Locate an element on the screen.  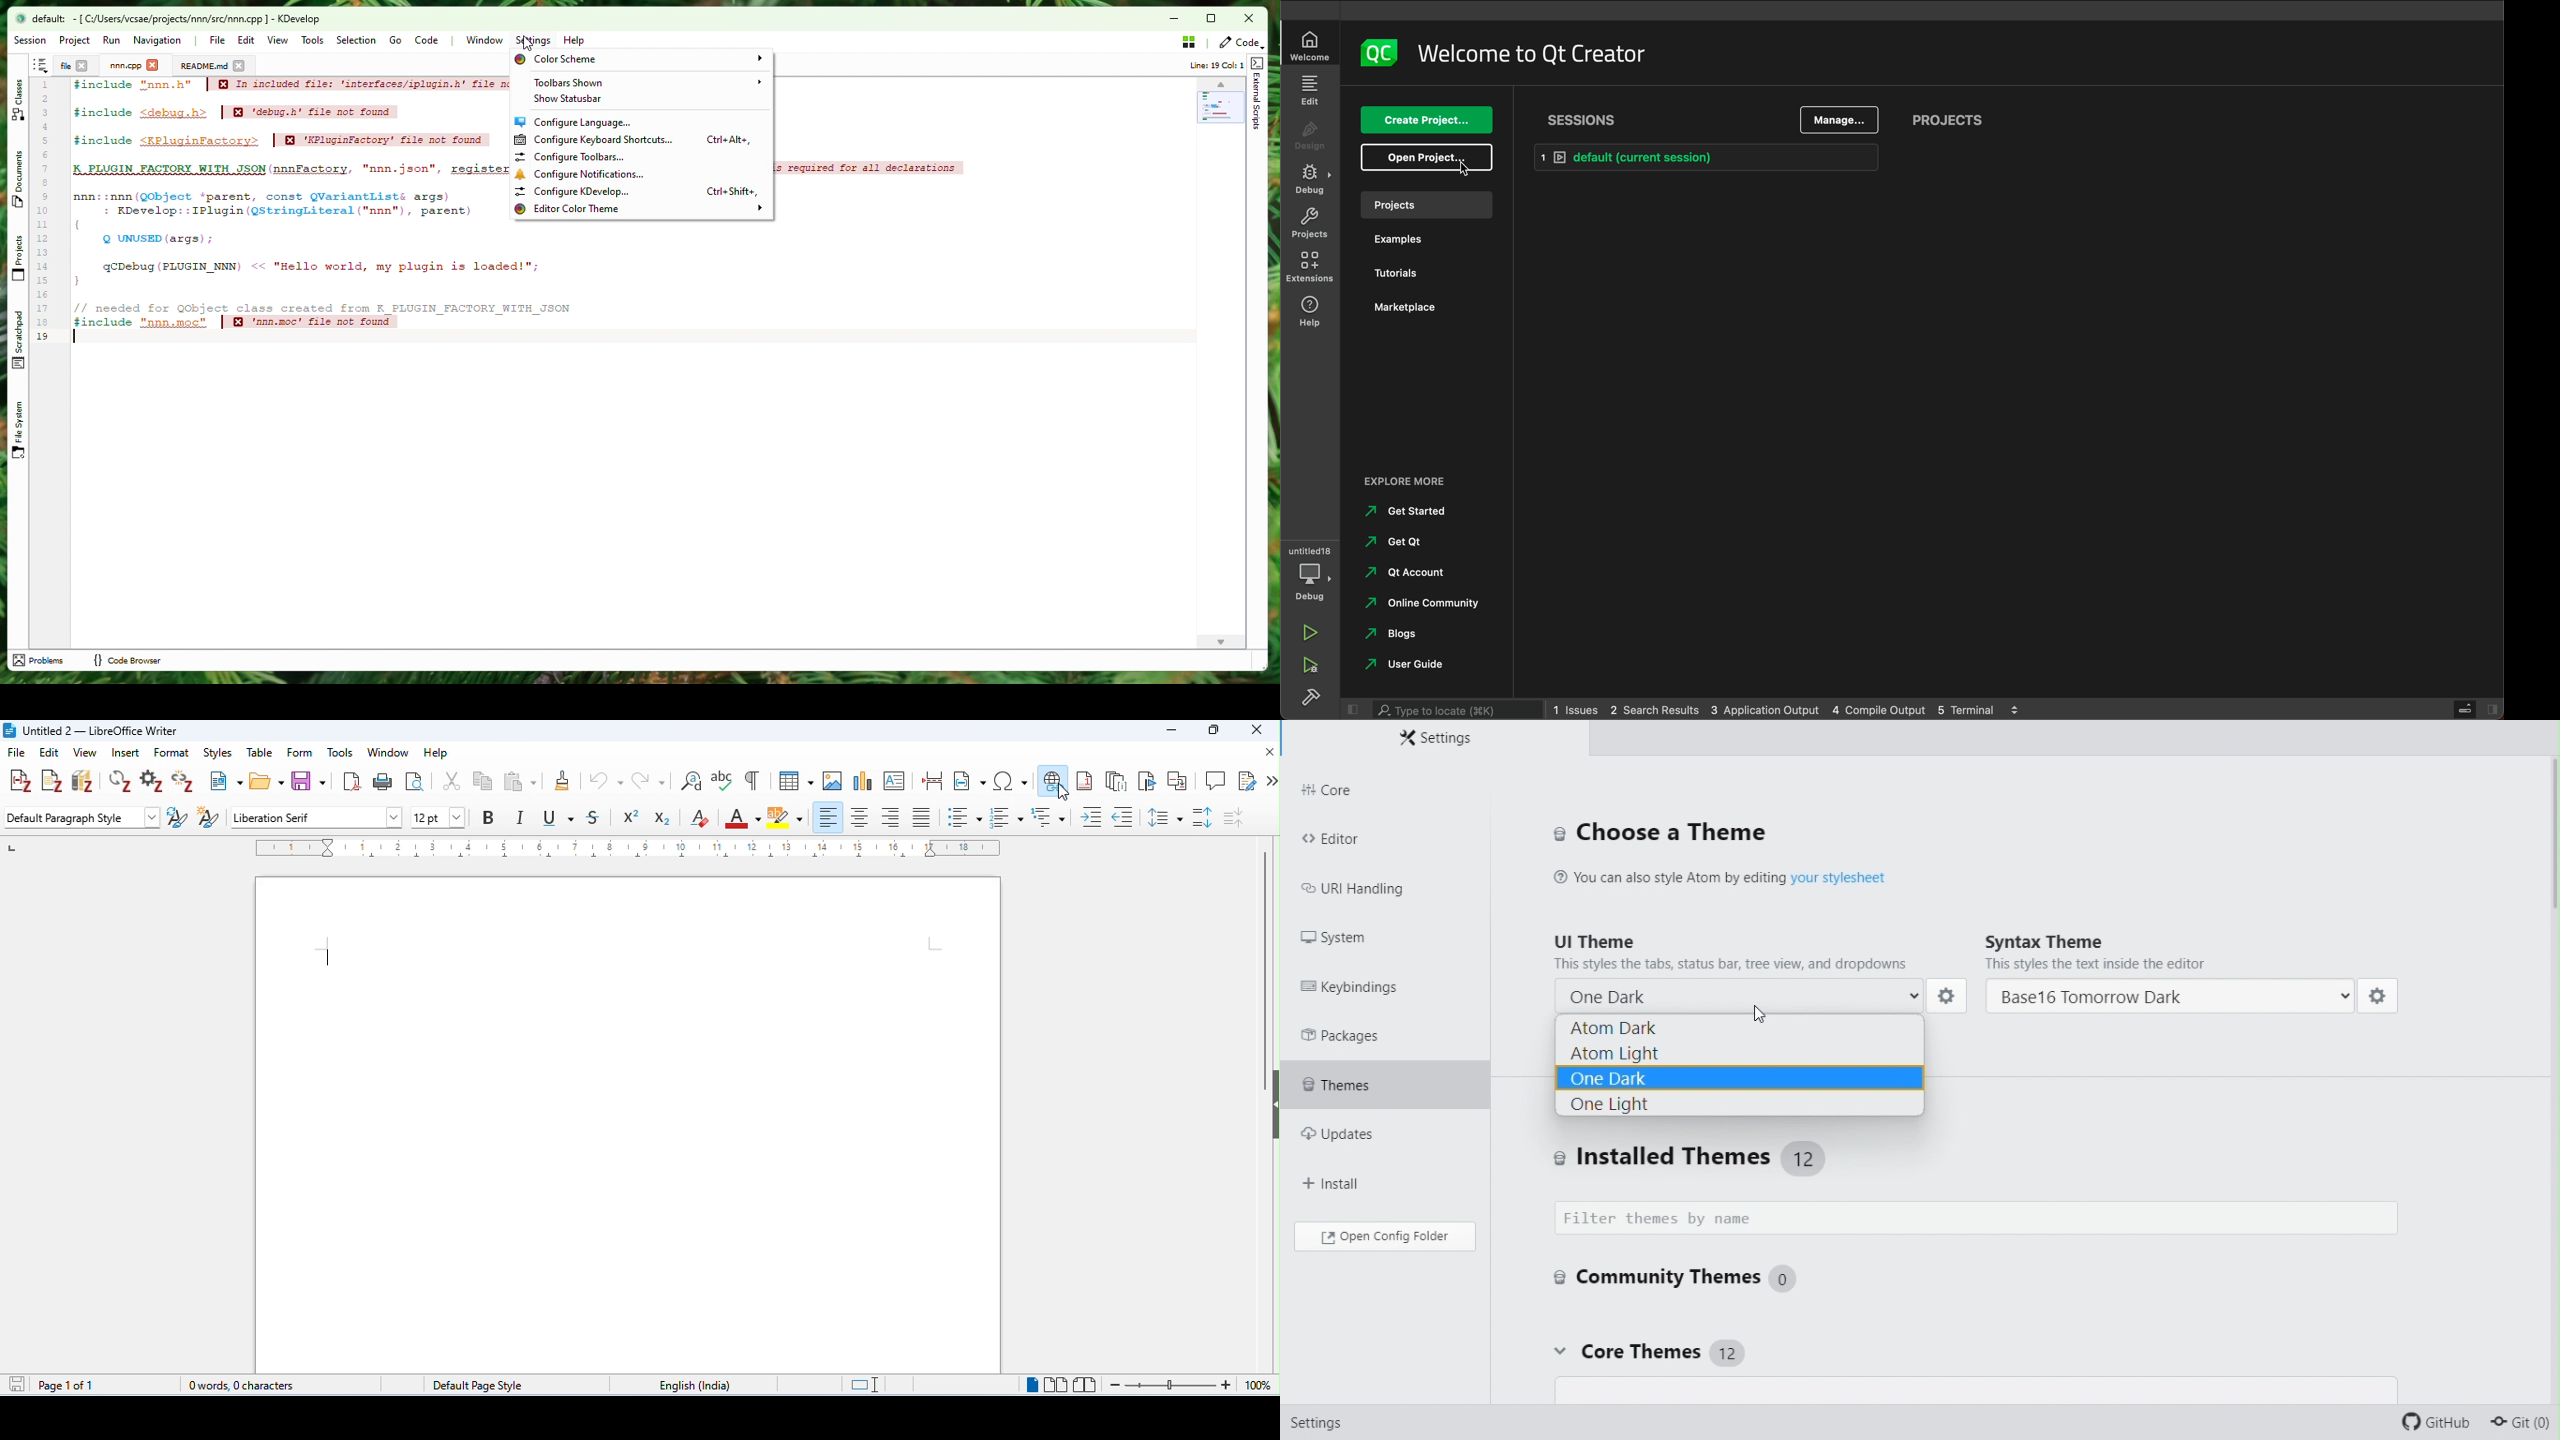
edit is located at coordinates (52, 752).